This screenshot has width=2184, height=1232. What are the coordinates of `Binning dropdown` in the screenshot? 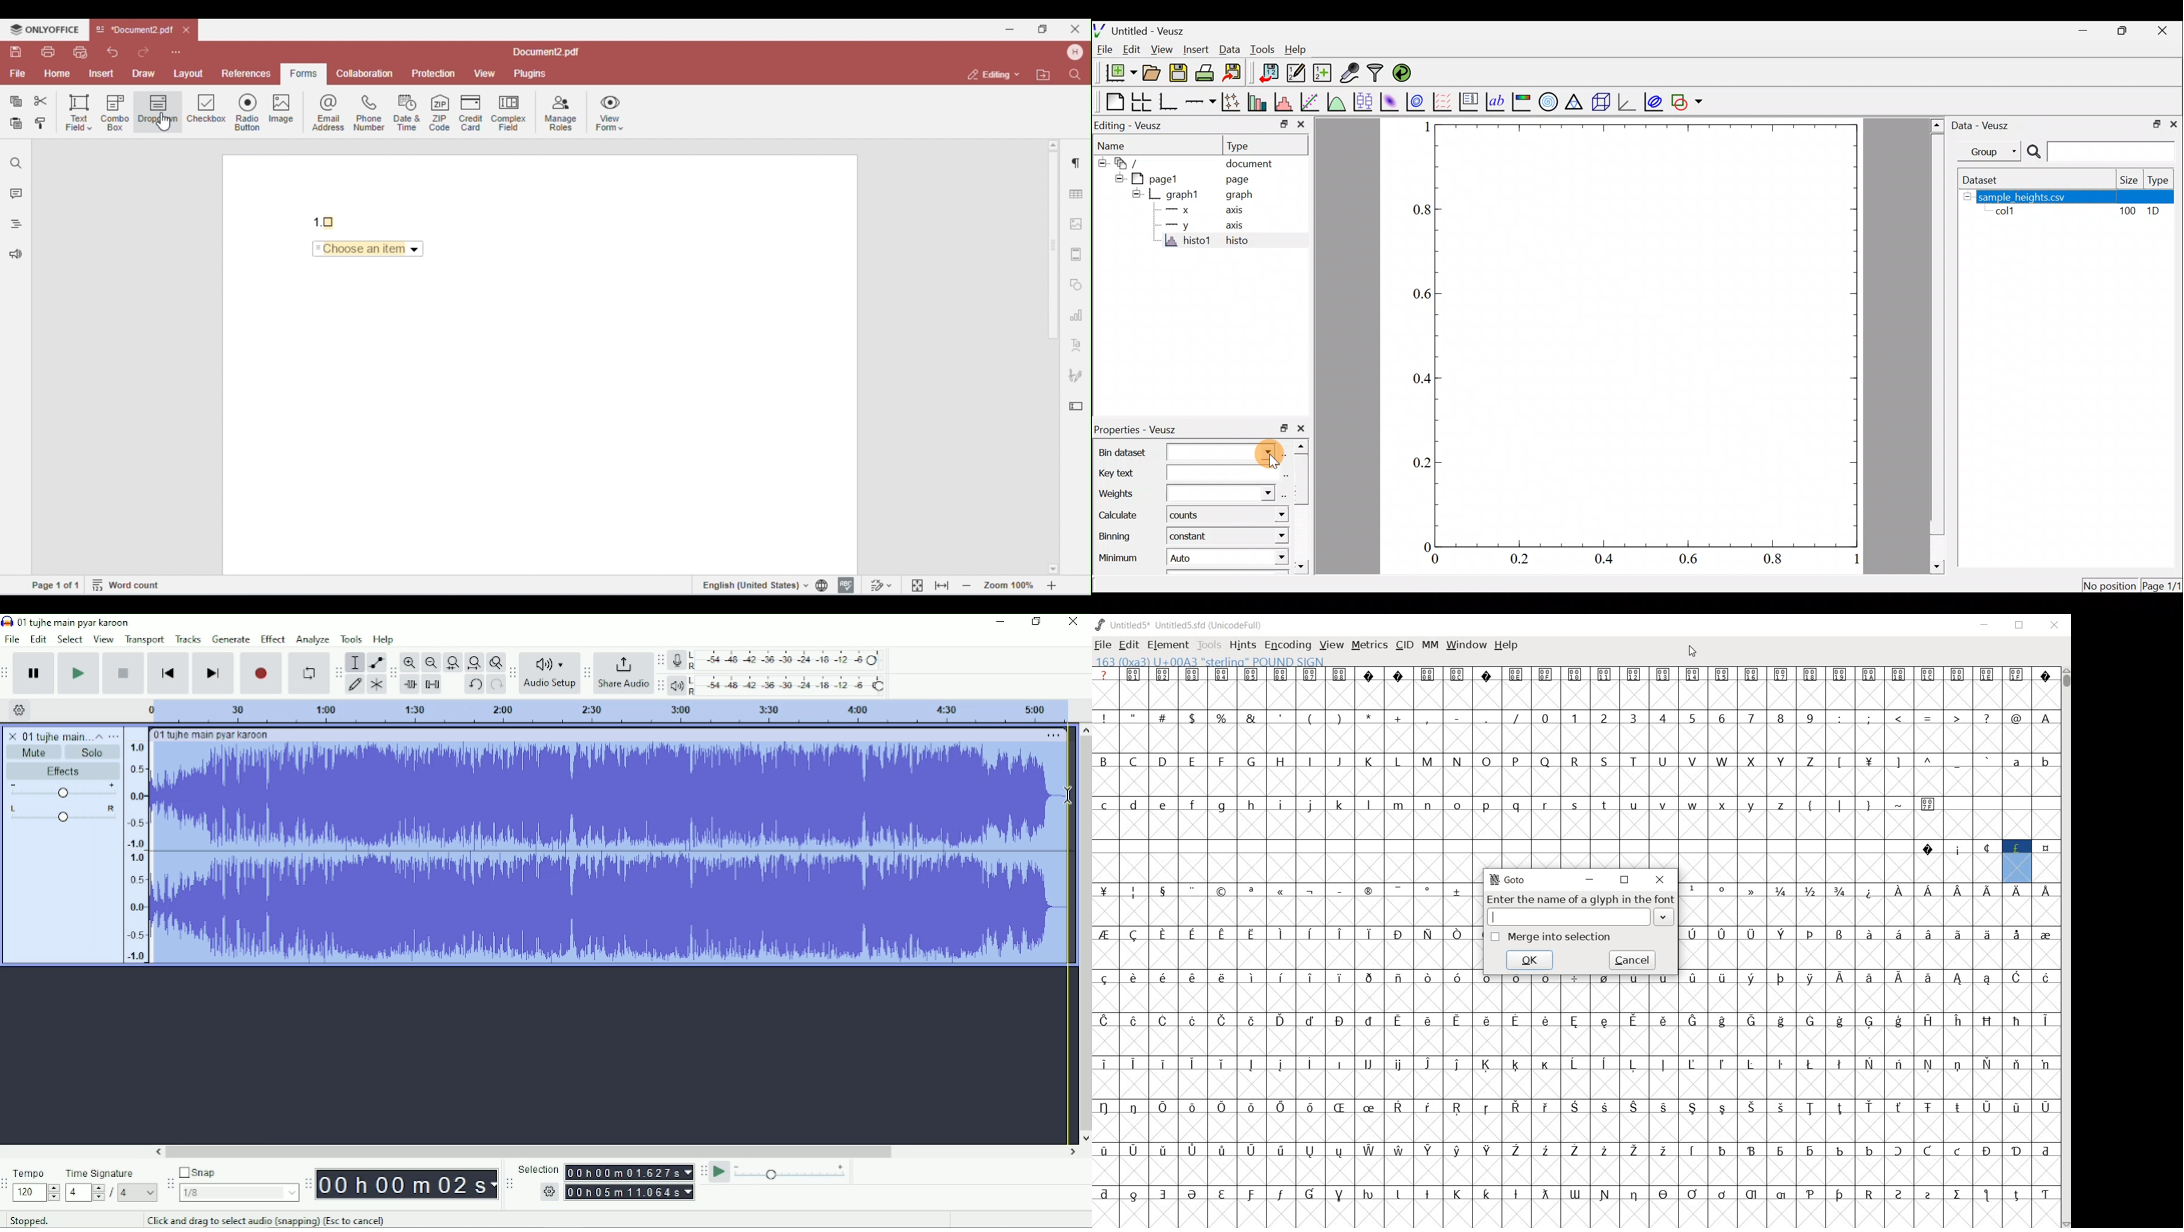 It's located at (1271, 536).